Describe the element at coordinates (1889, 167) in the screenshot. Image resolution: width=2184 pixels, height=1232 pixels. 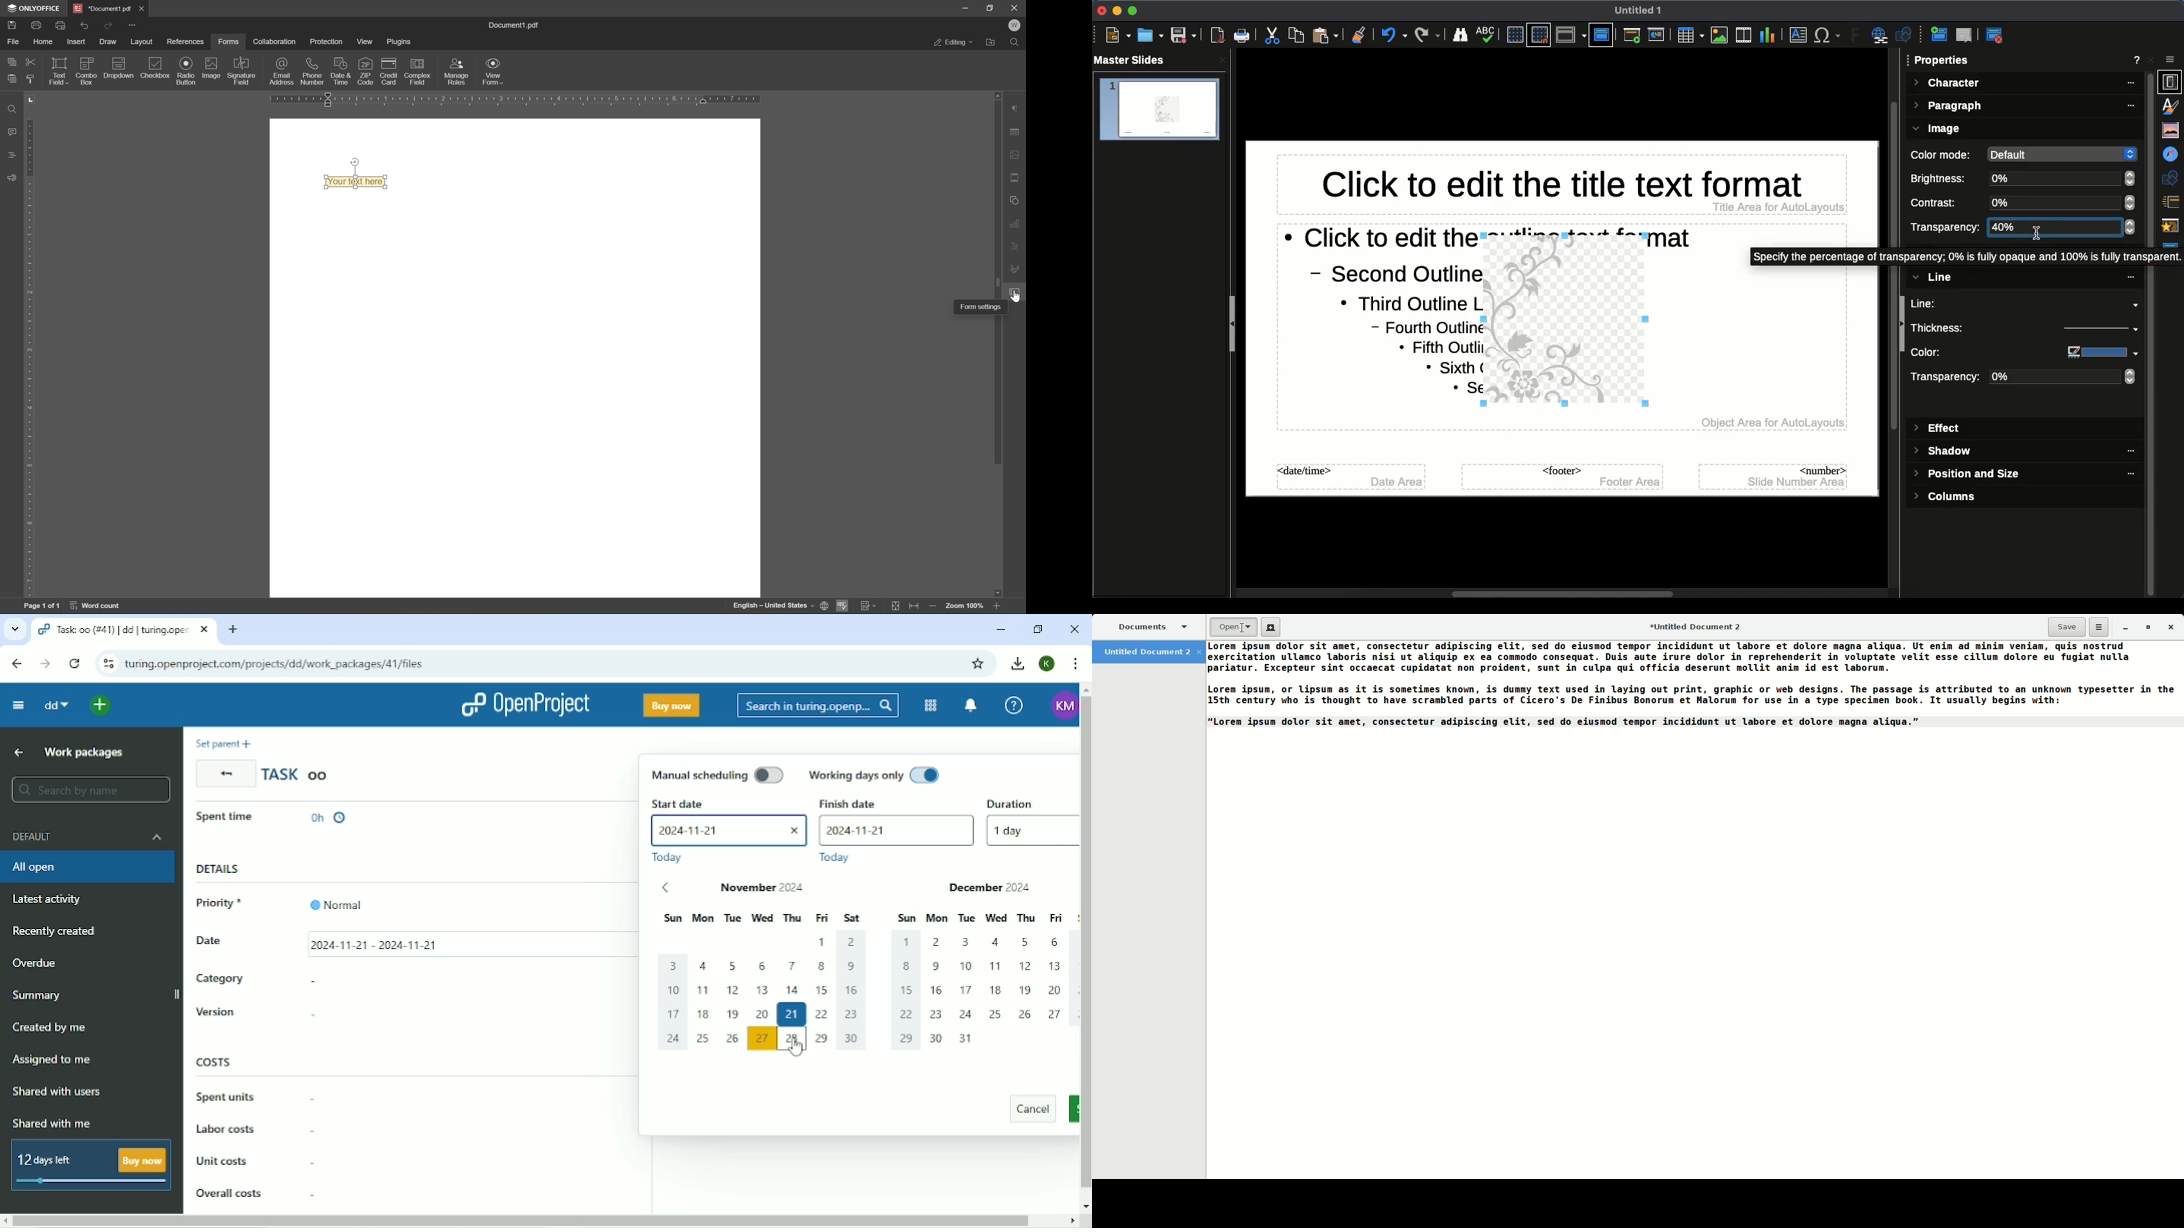
I see `vertical scroll bar` at that location.